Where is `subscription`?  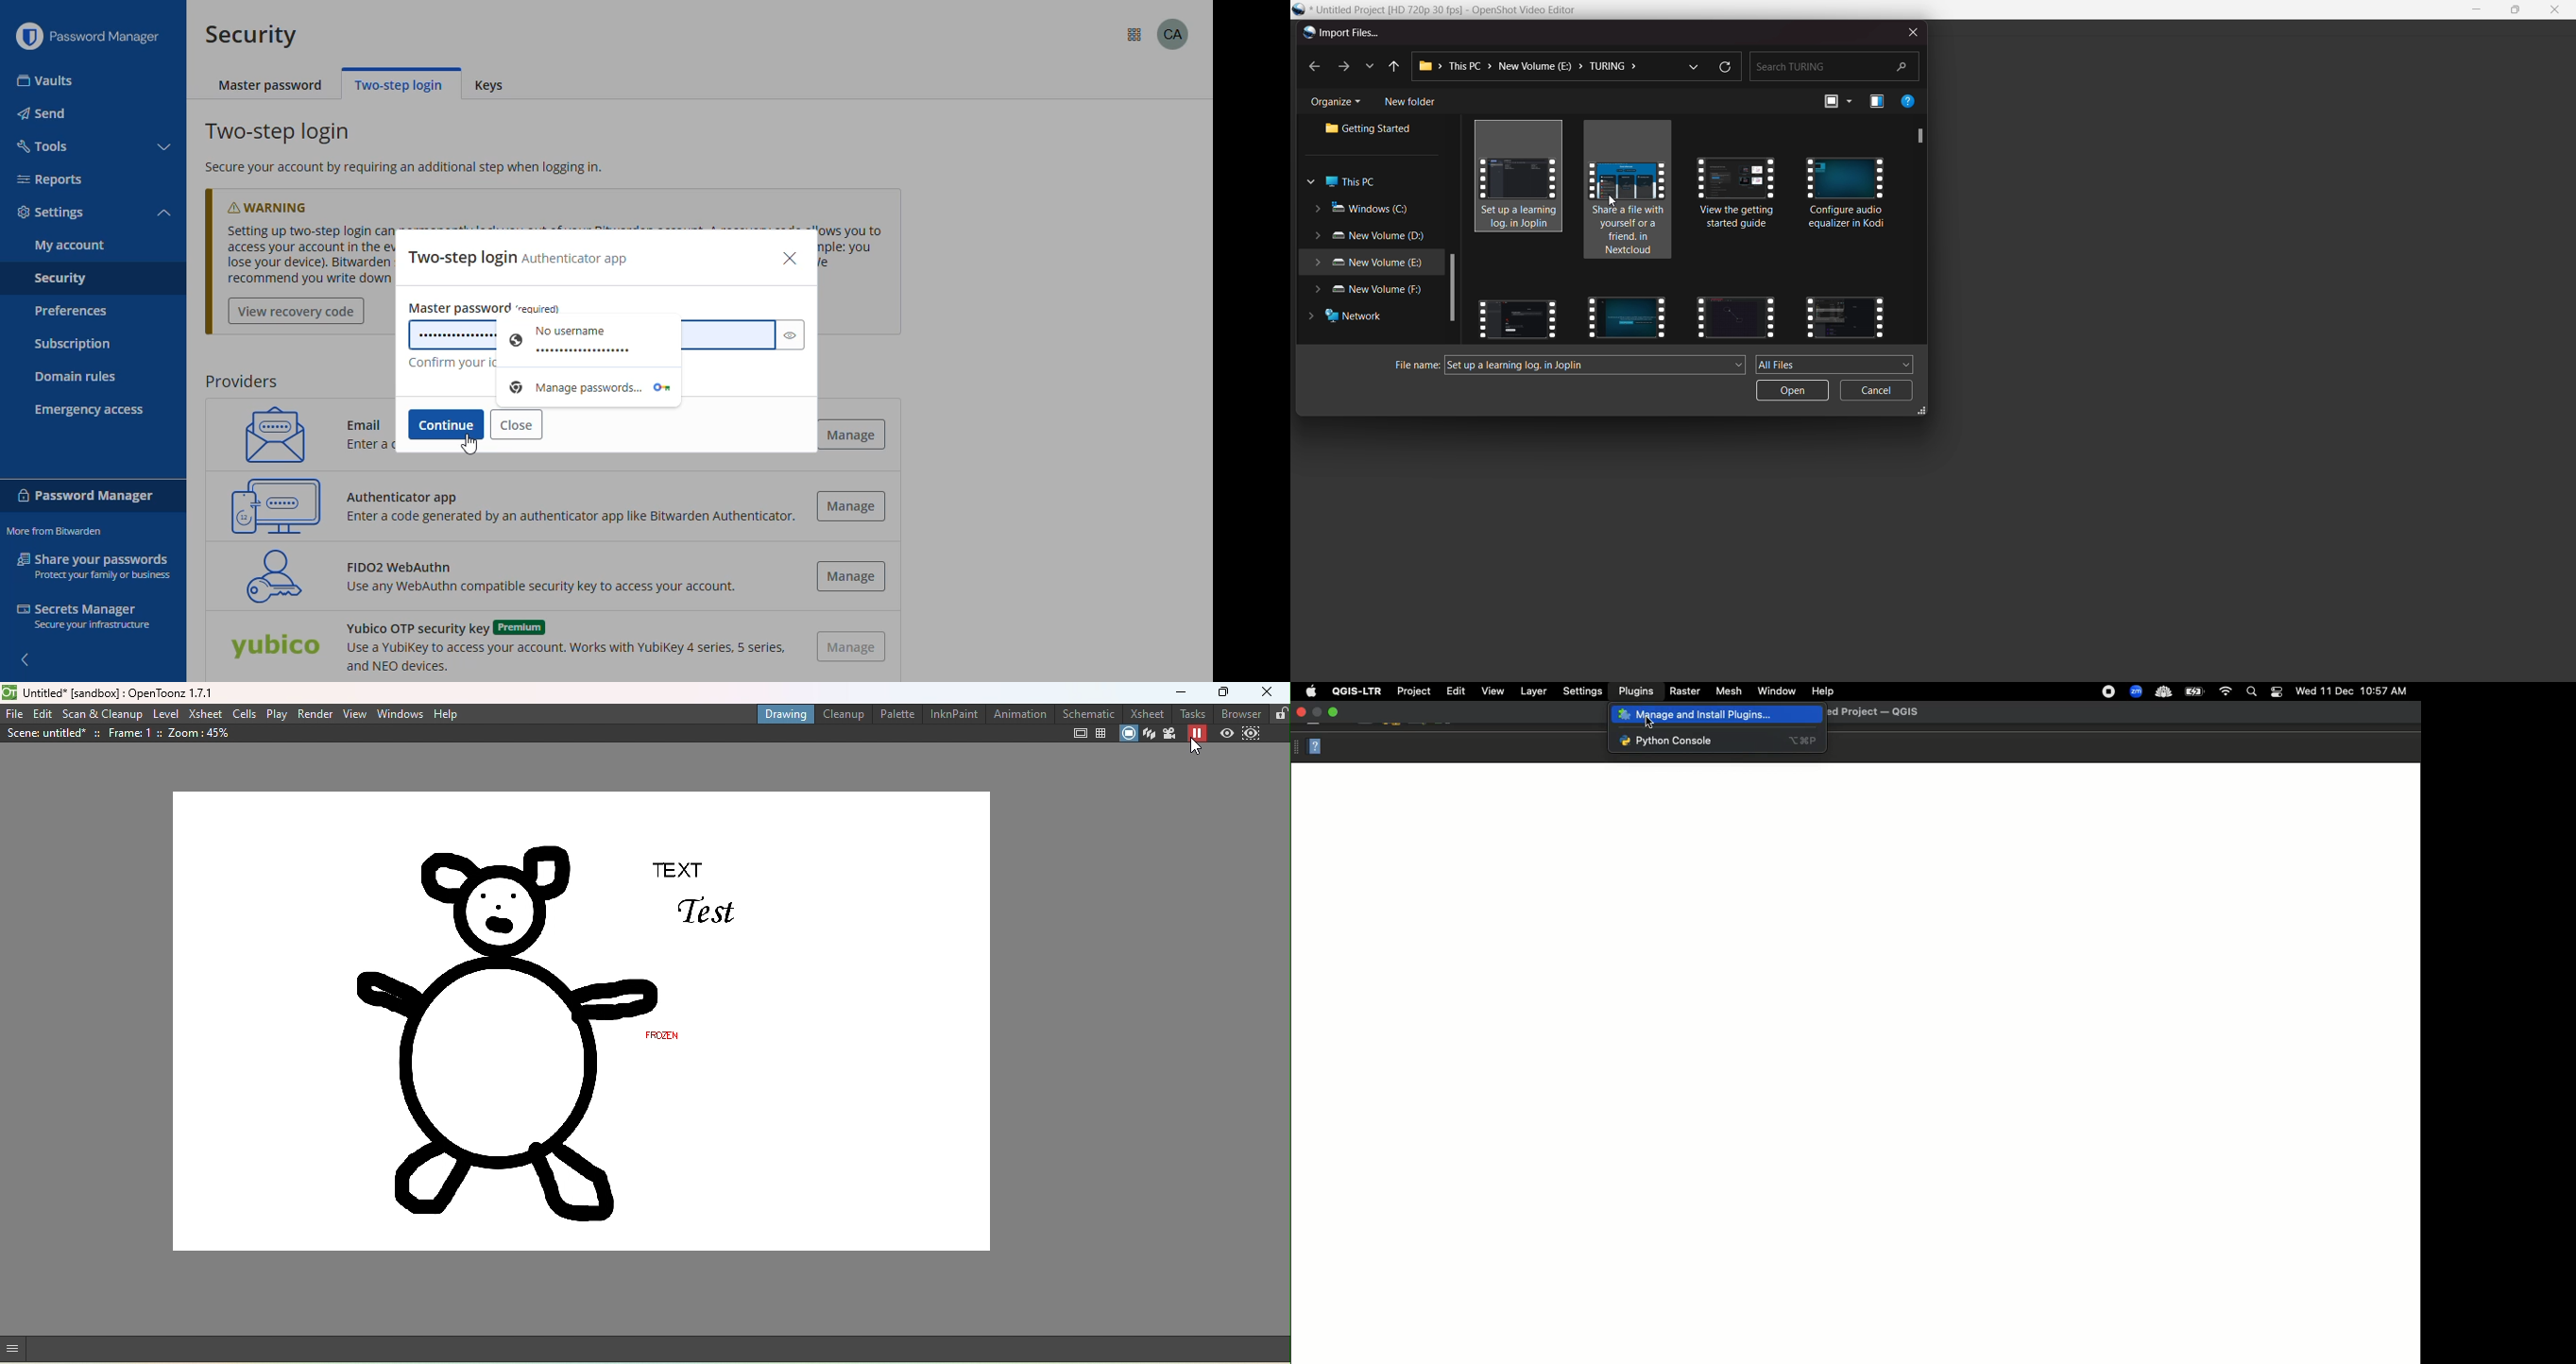
subscription is located at coordinates (73, 345).